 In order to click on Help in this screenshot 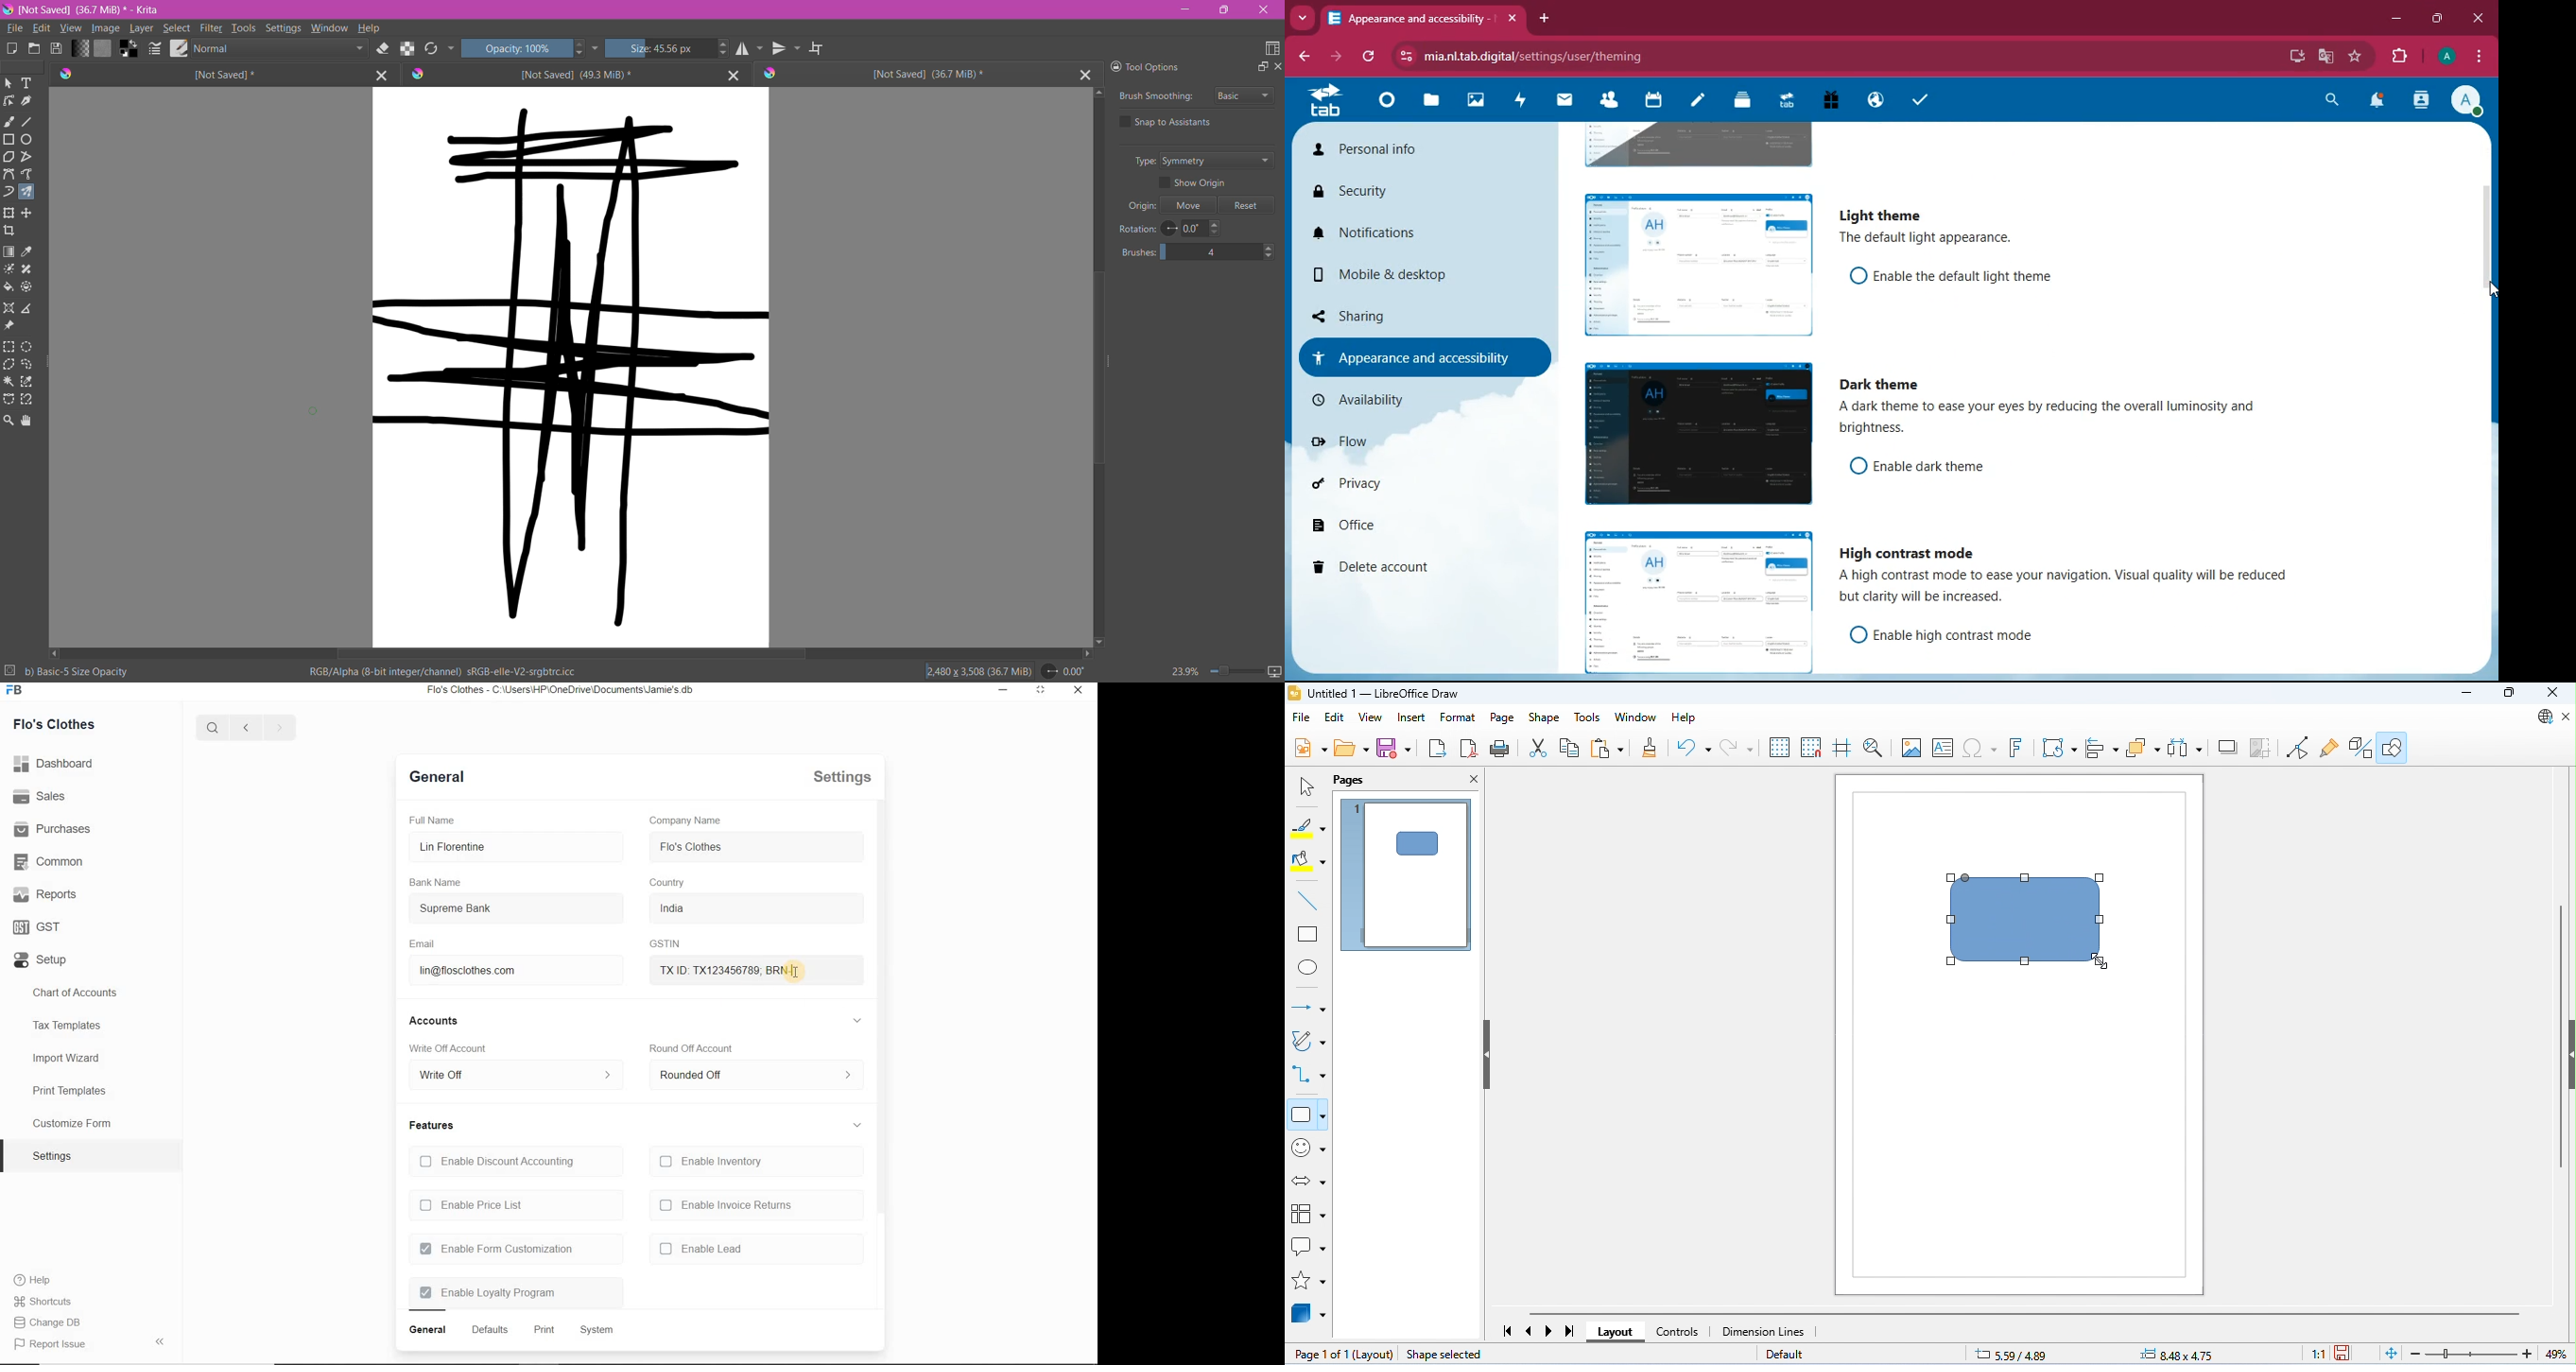, I will do `click(37, 1280)`.